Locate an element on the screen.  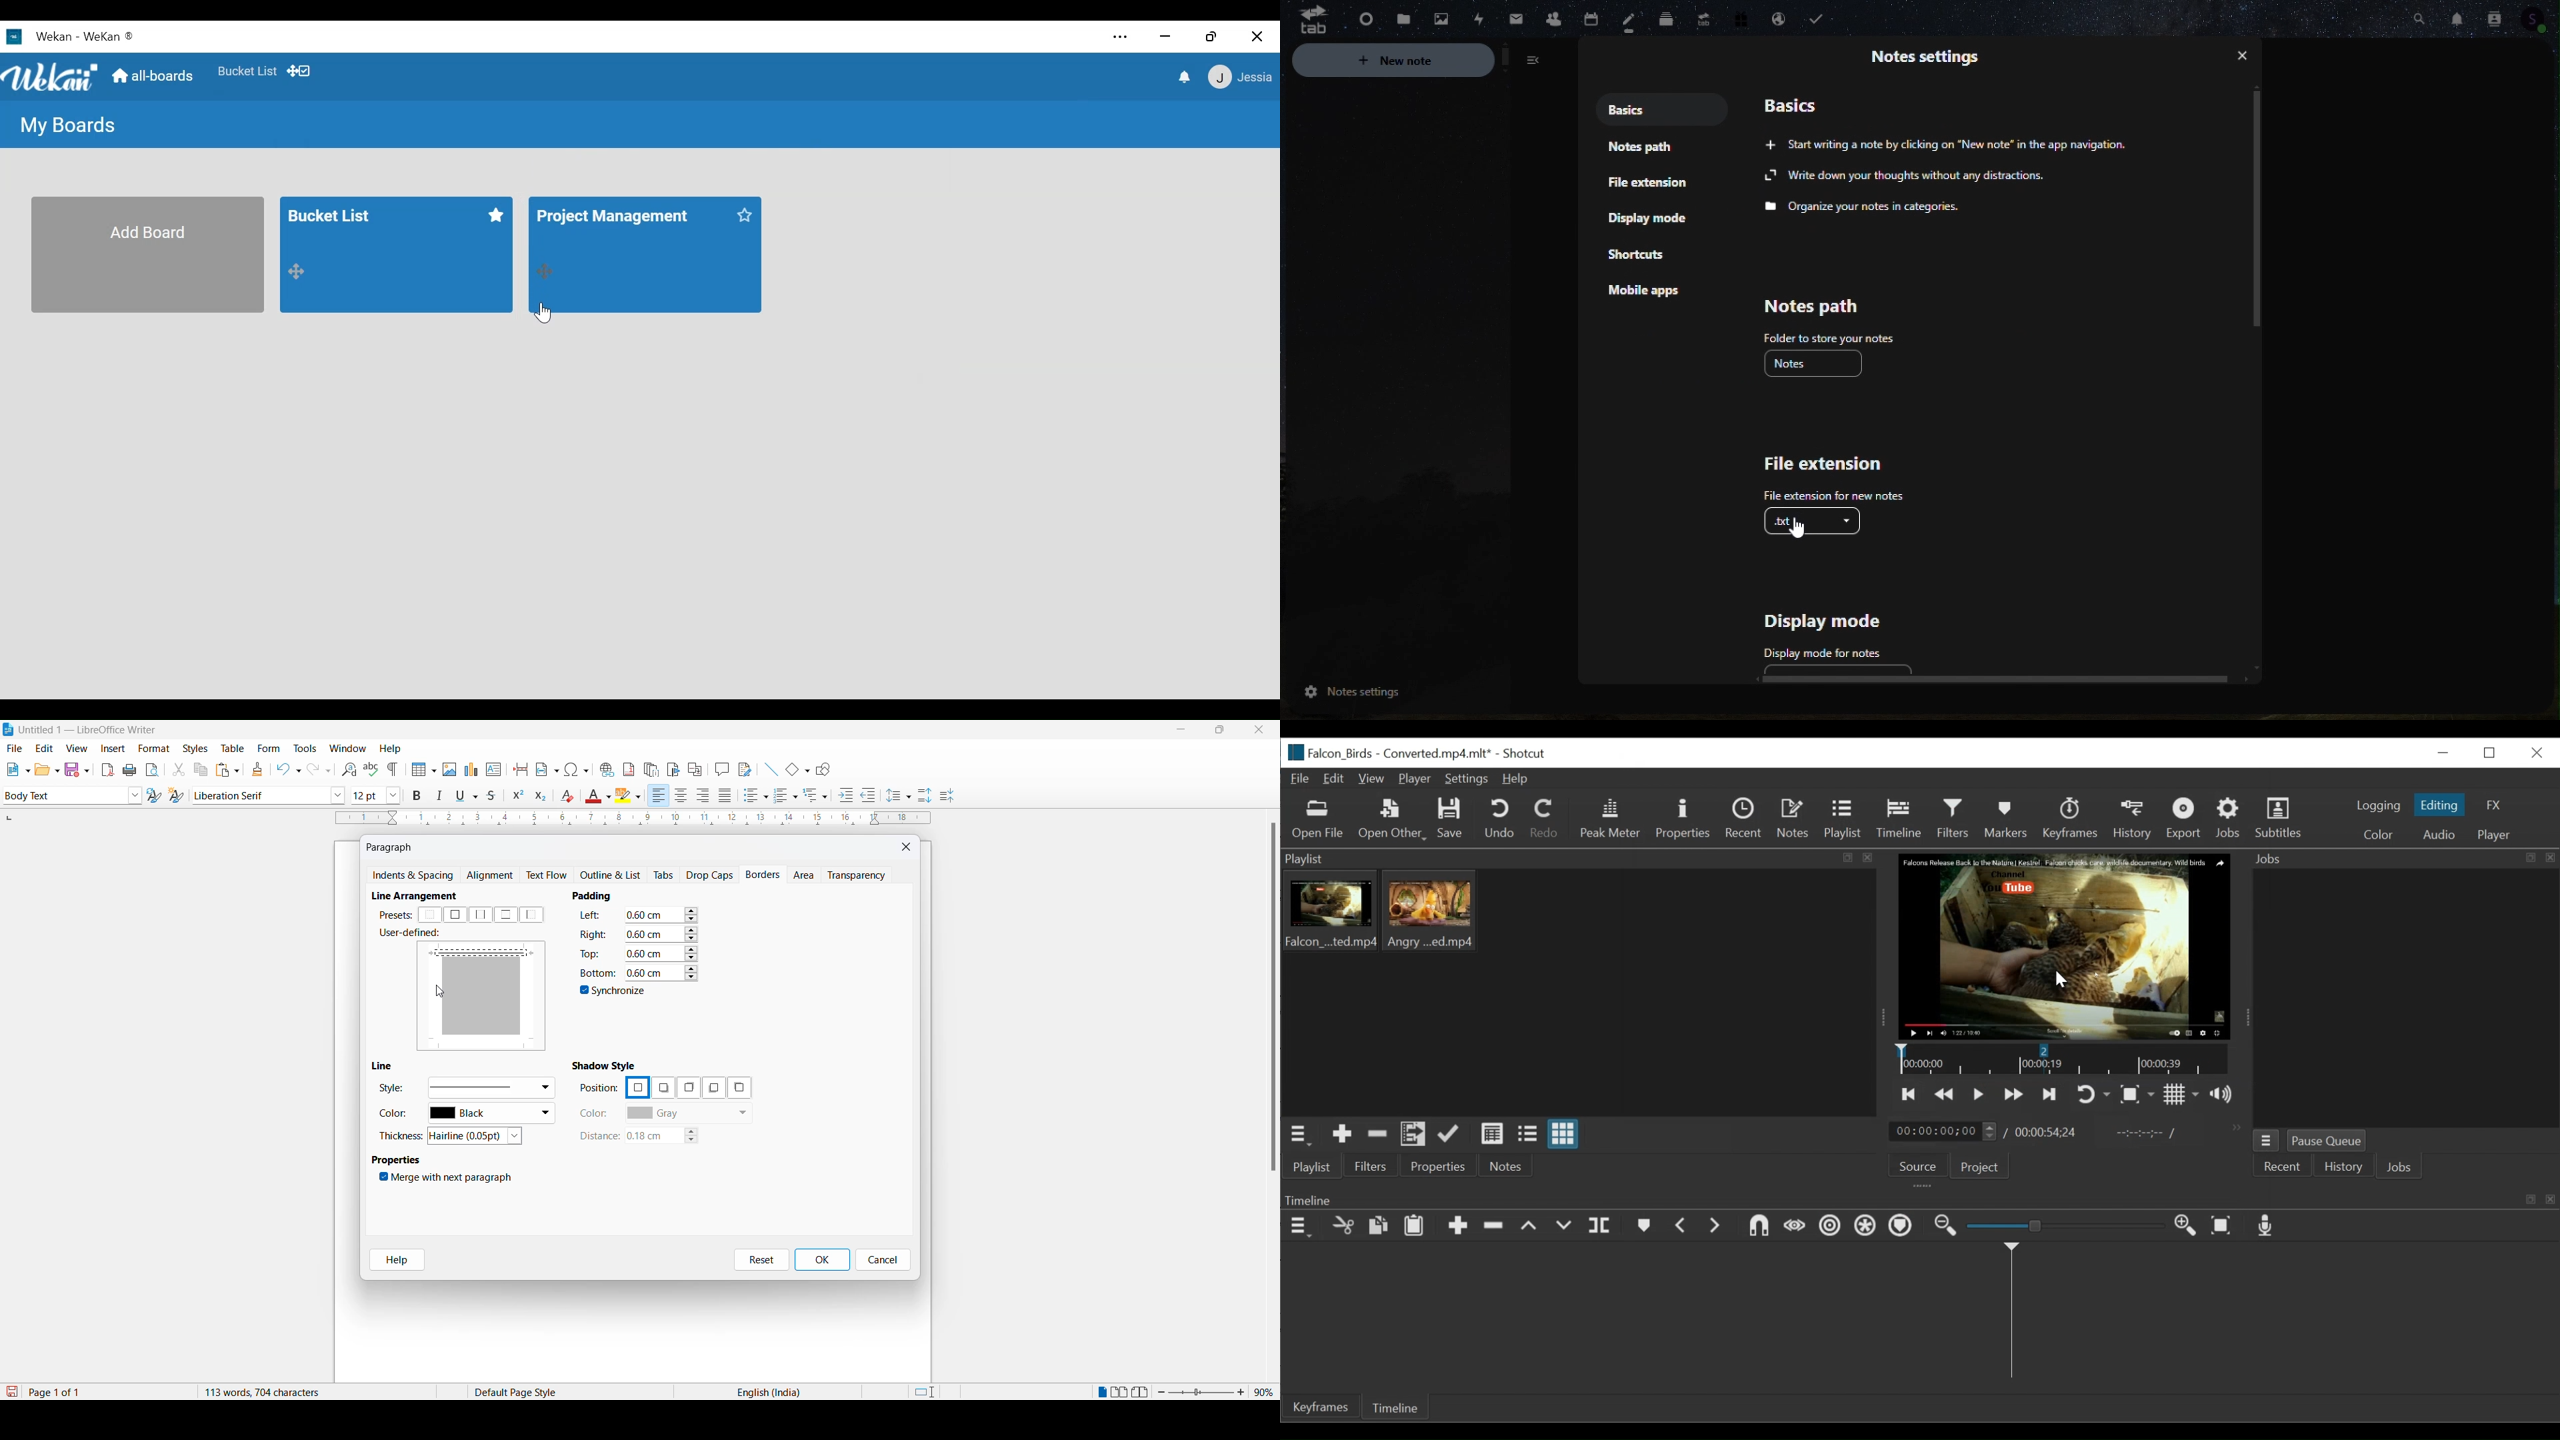
styles is located at coordinates (195, 747).